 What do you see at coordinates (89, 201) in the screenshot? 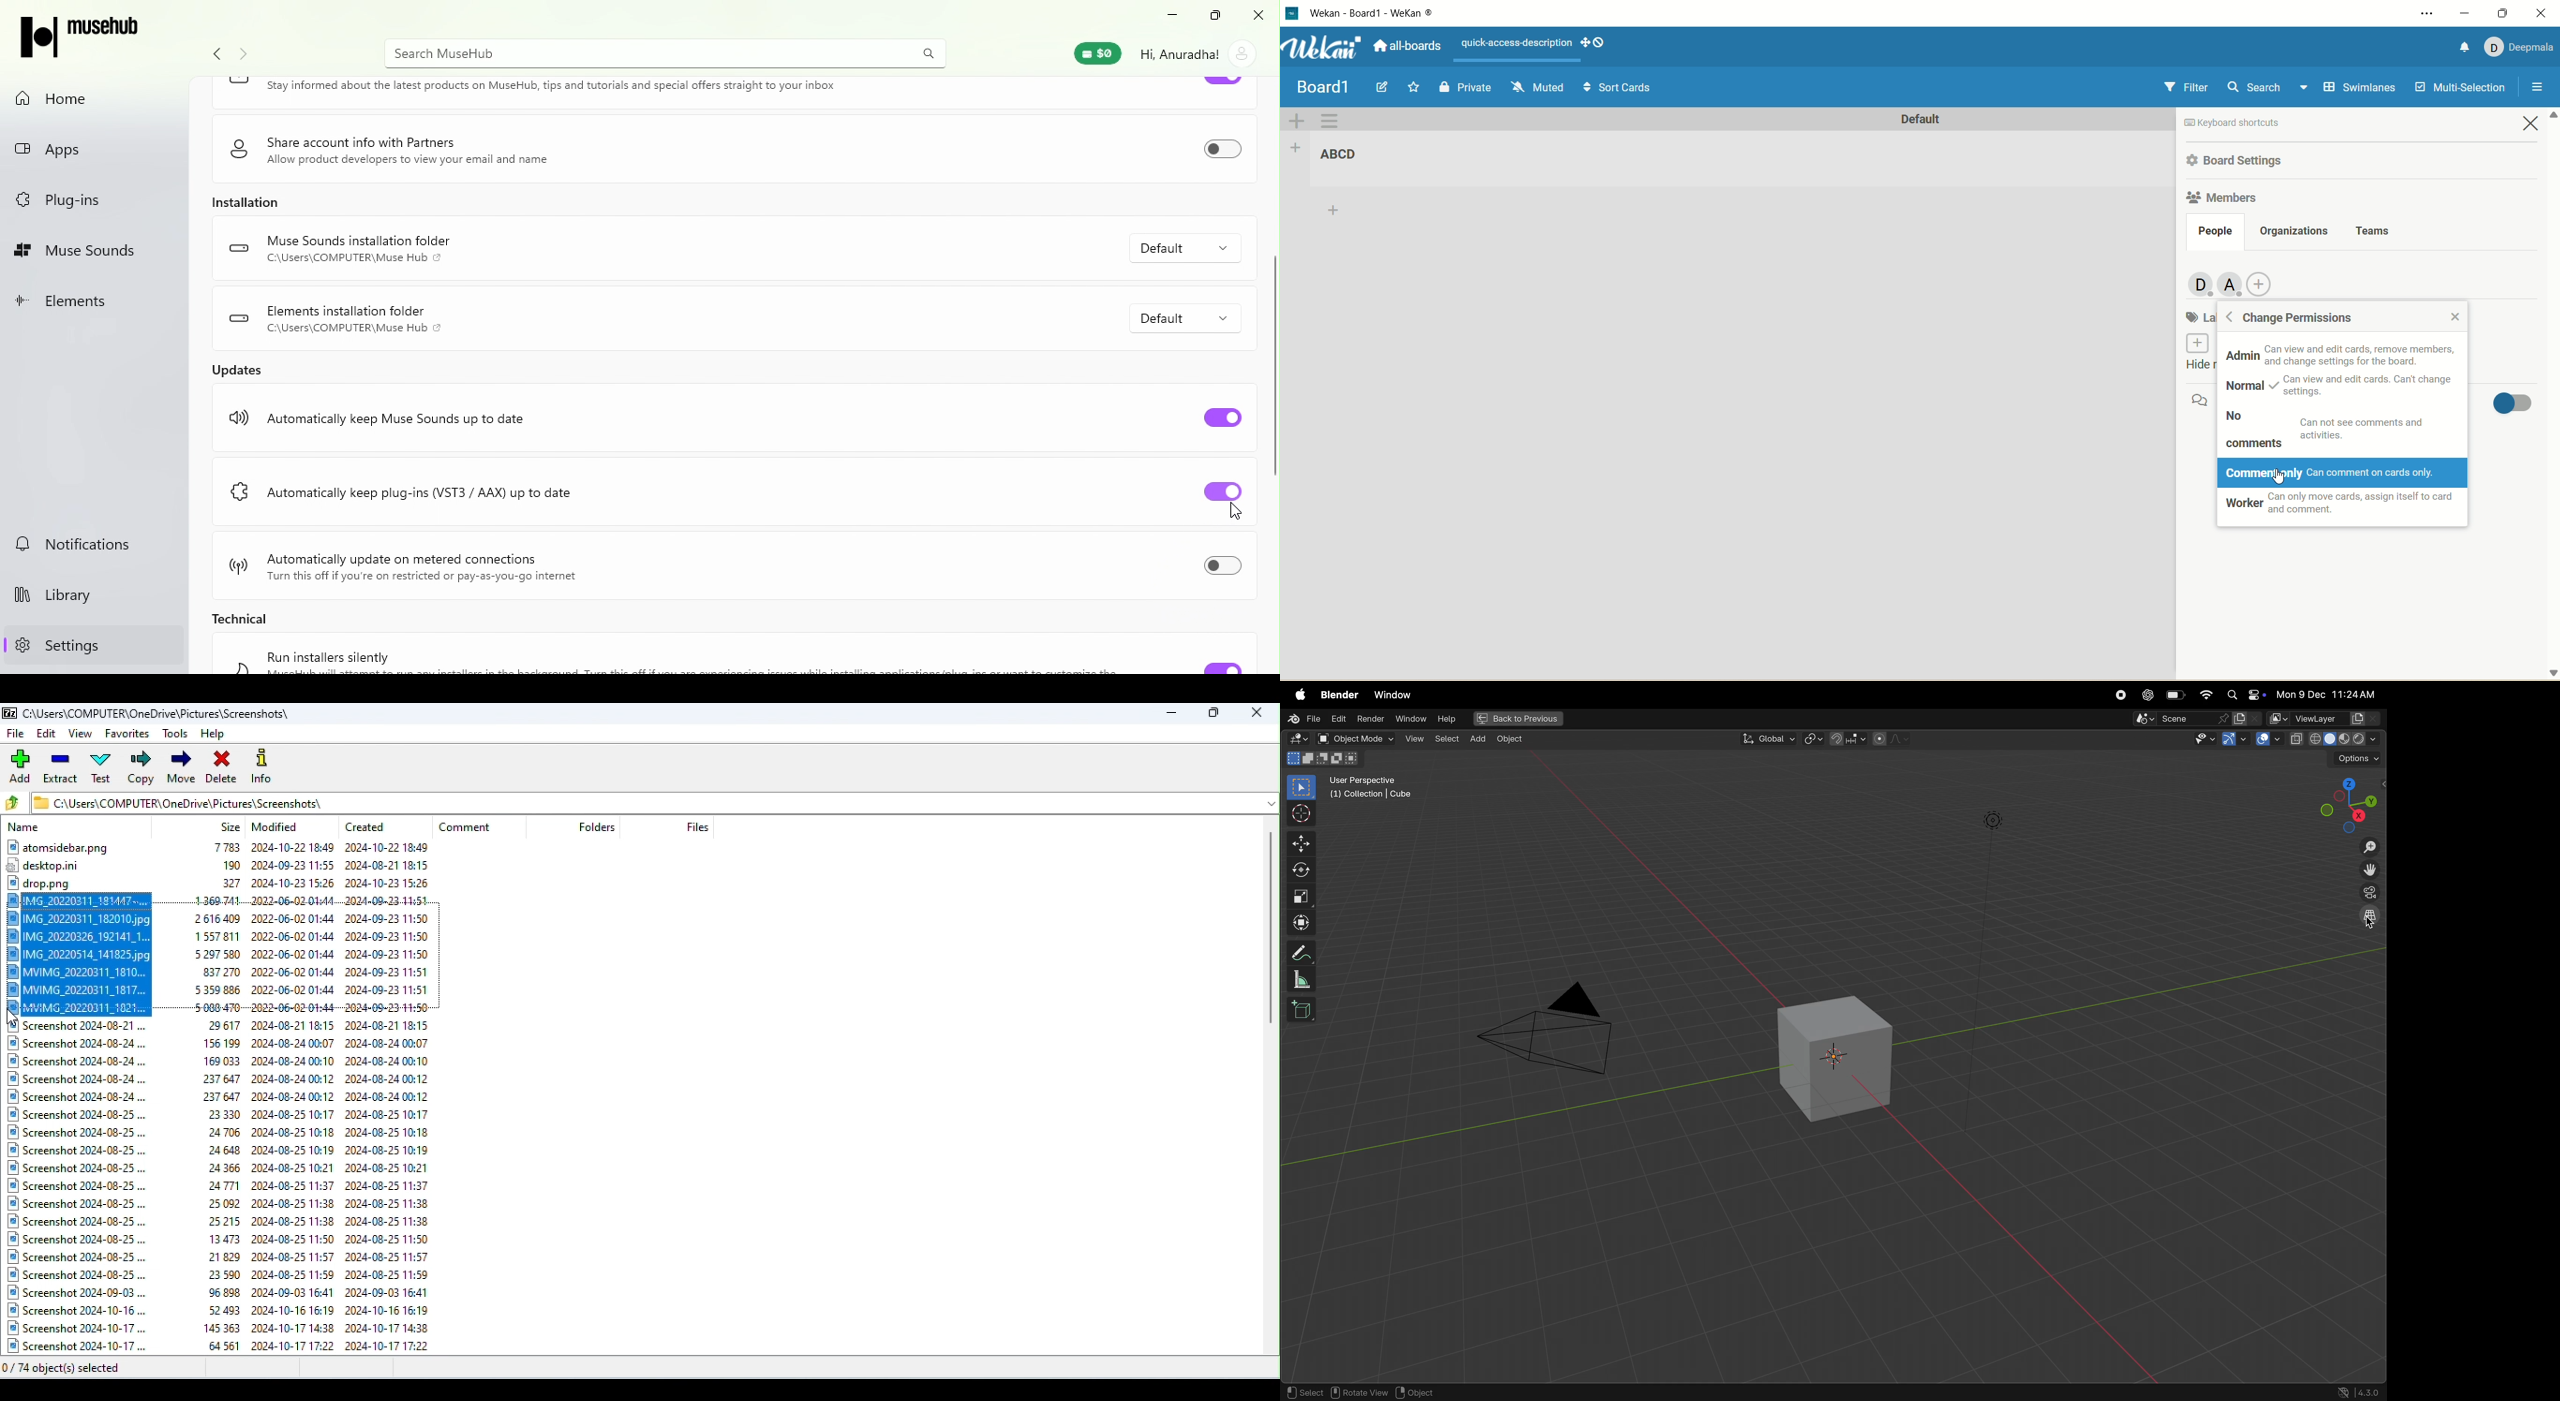
I see `Plug-ins` at bounding box center [89, 201].